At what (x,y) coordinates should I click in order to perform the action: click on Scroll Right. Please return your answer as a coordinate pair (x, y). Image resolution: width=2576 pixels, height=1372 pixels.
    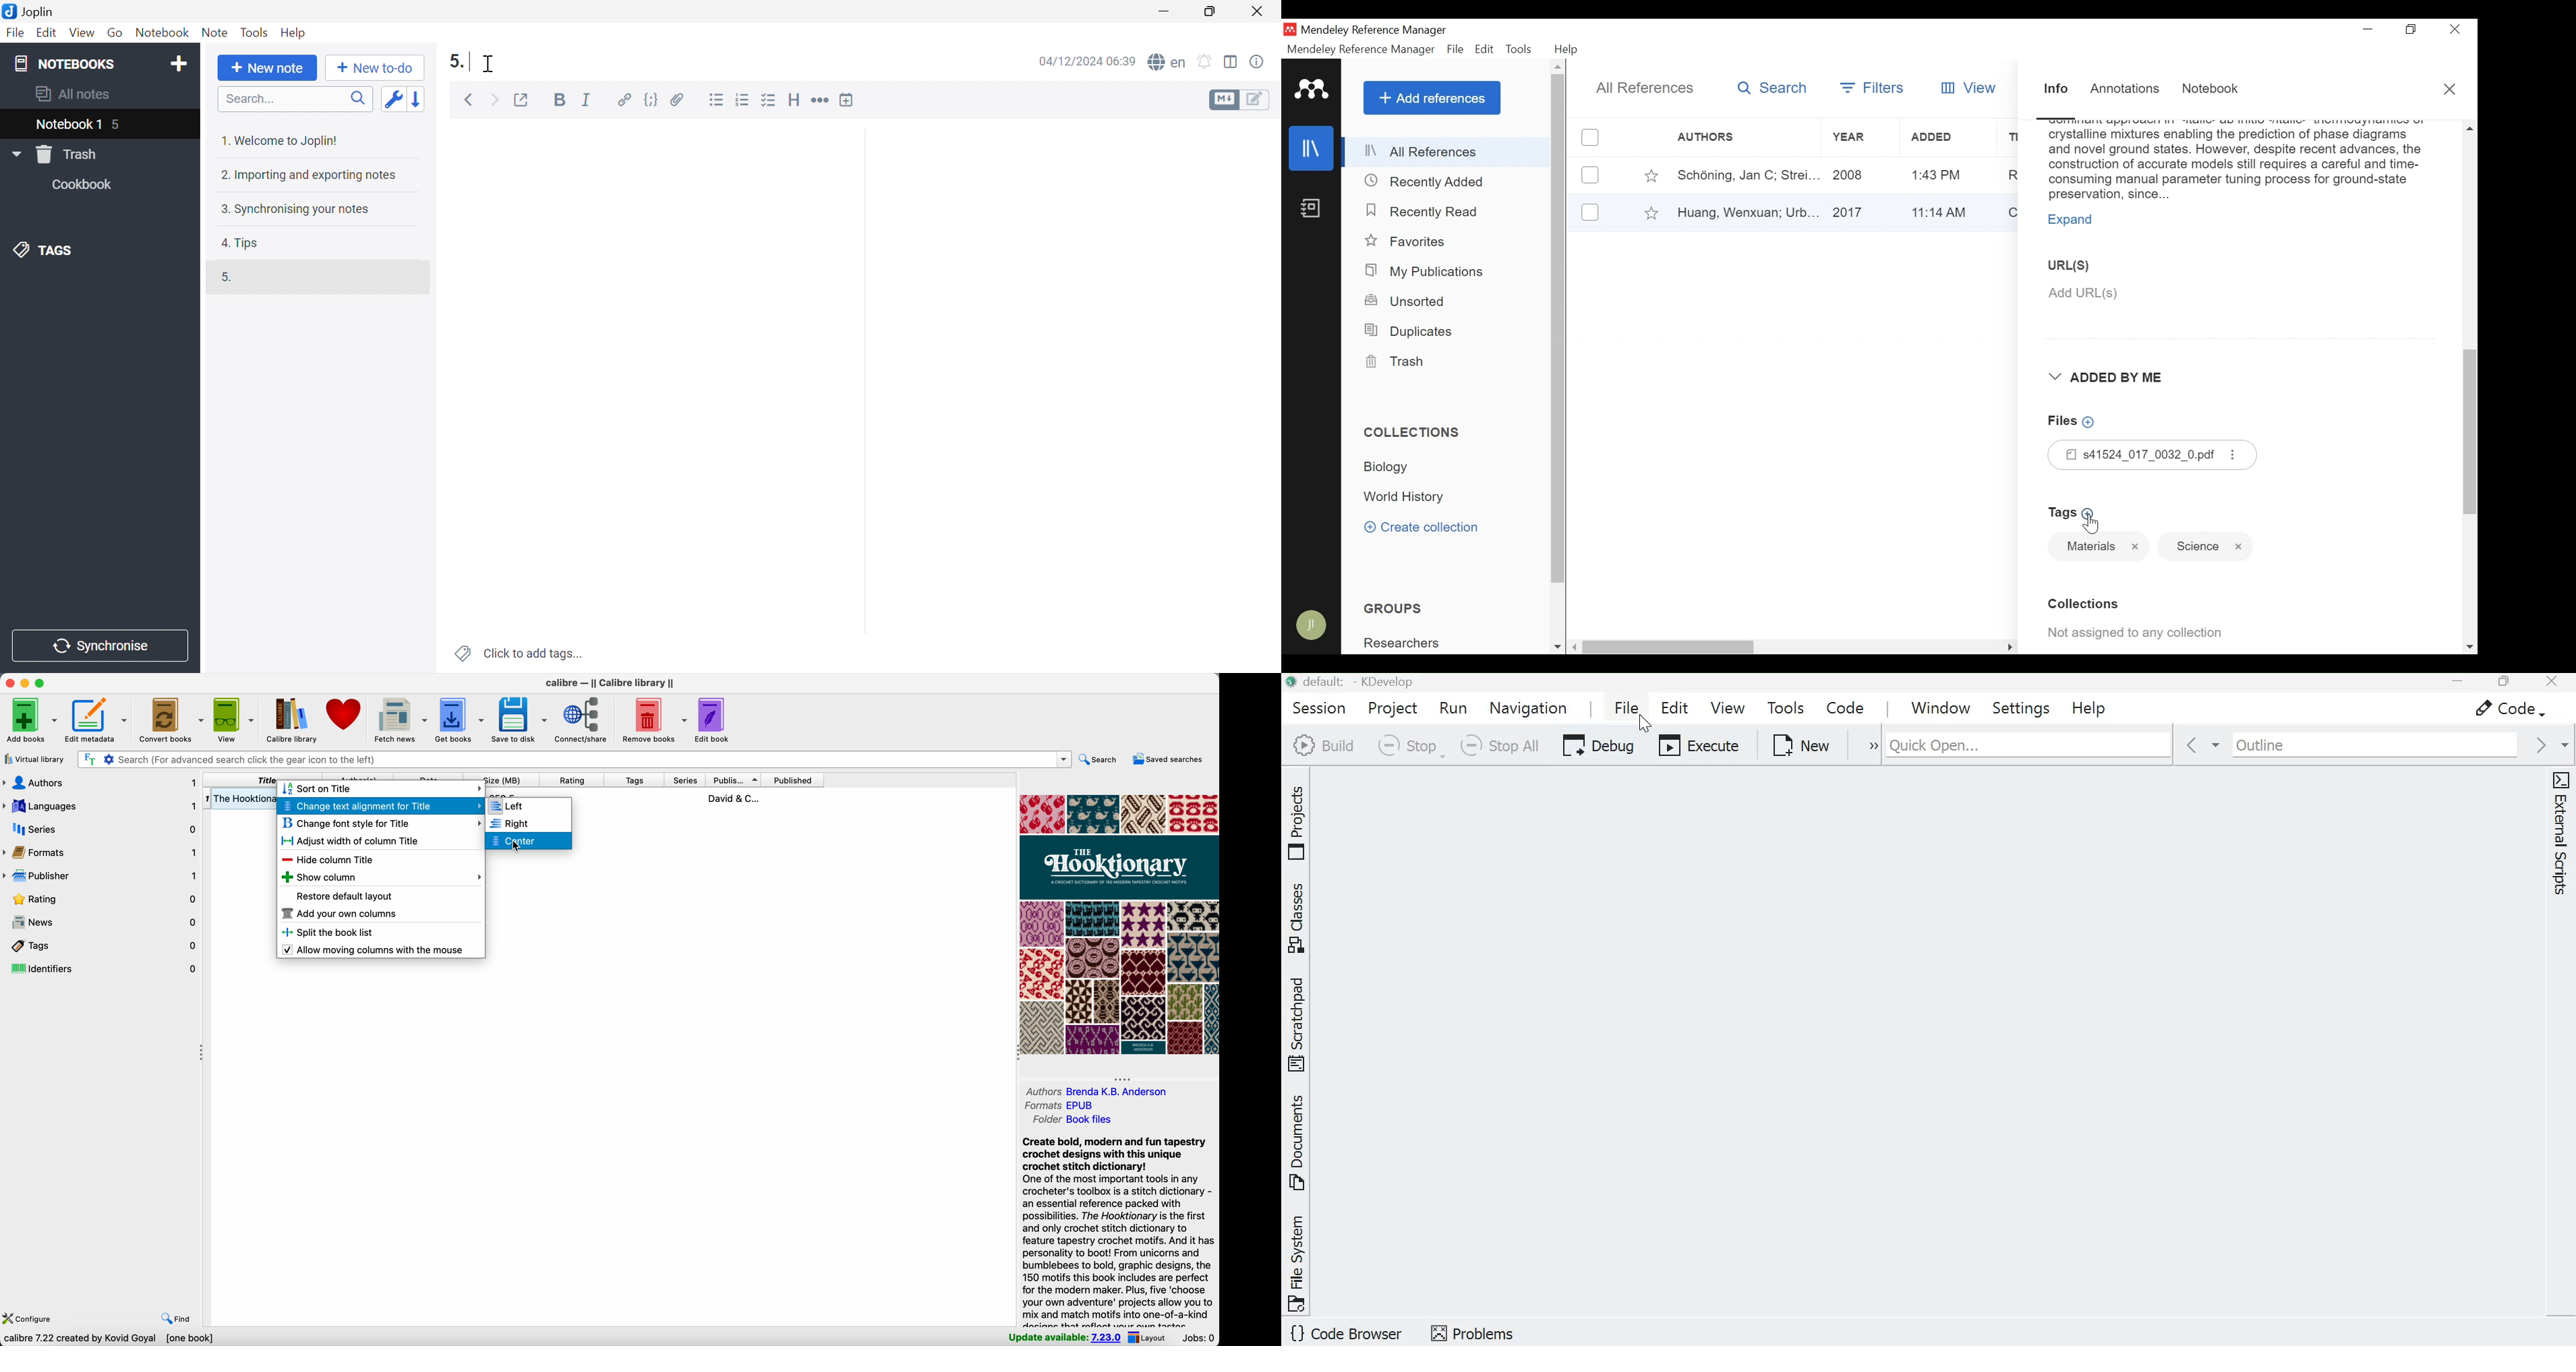
    Looking at the image, I should click on (2010, 647).